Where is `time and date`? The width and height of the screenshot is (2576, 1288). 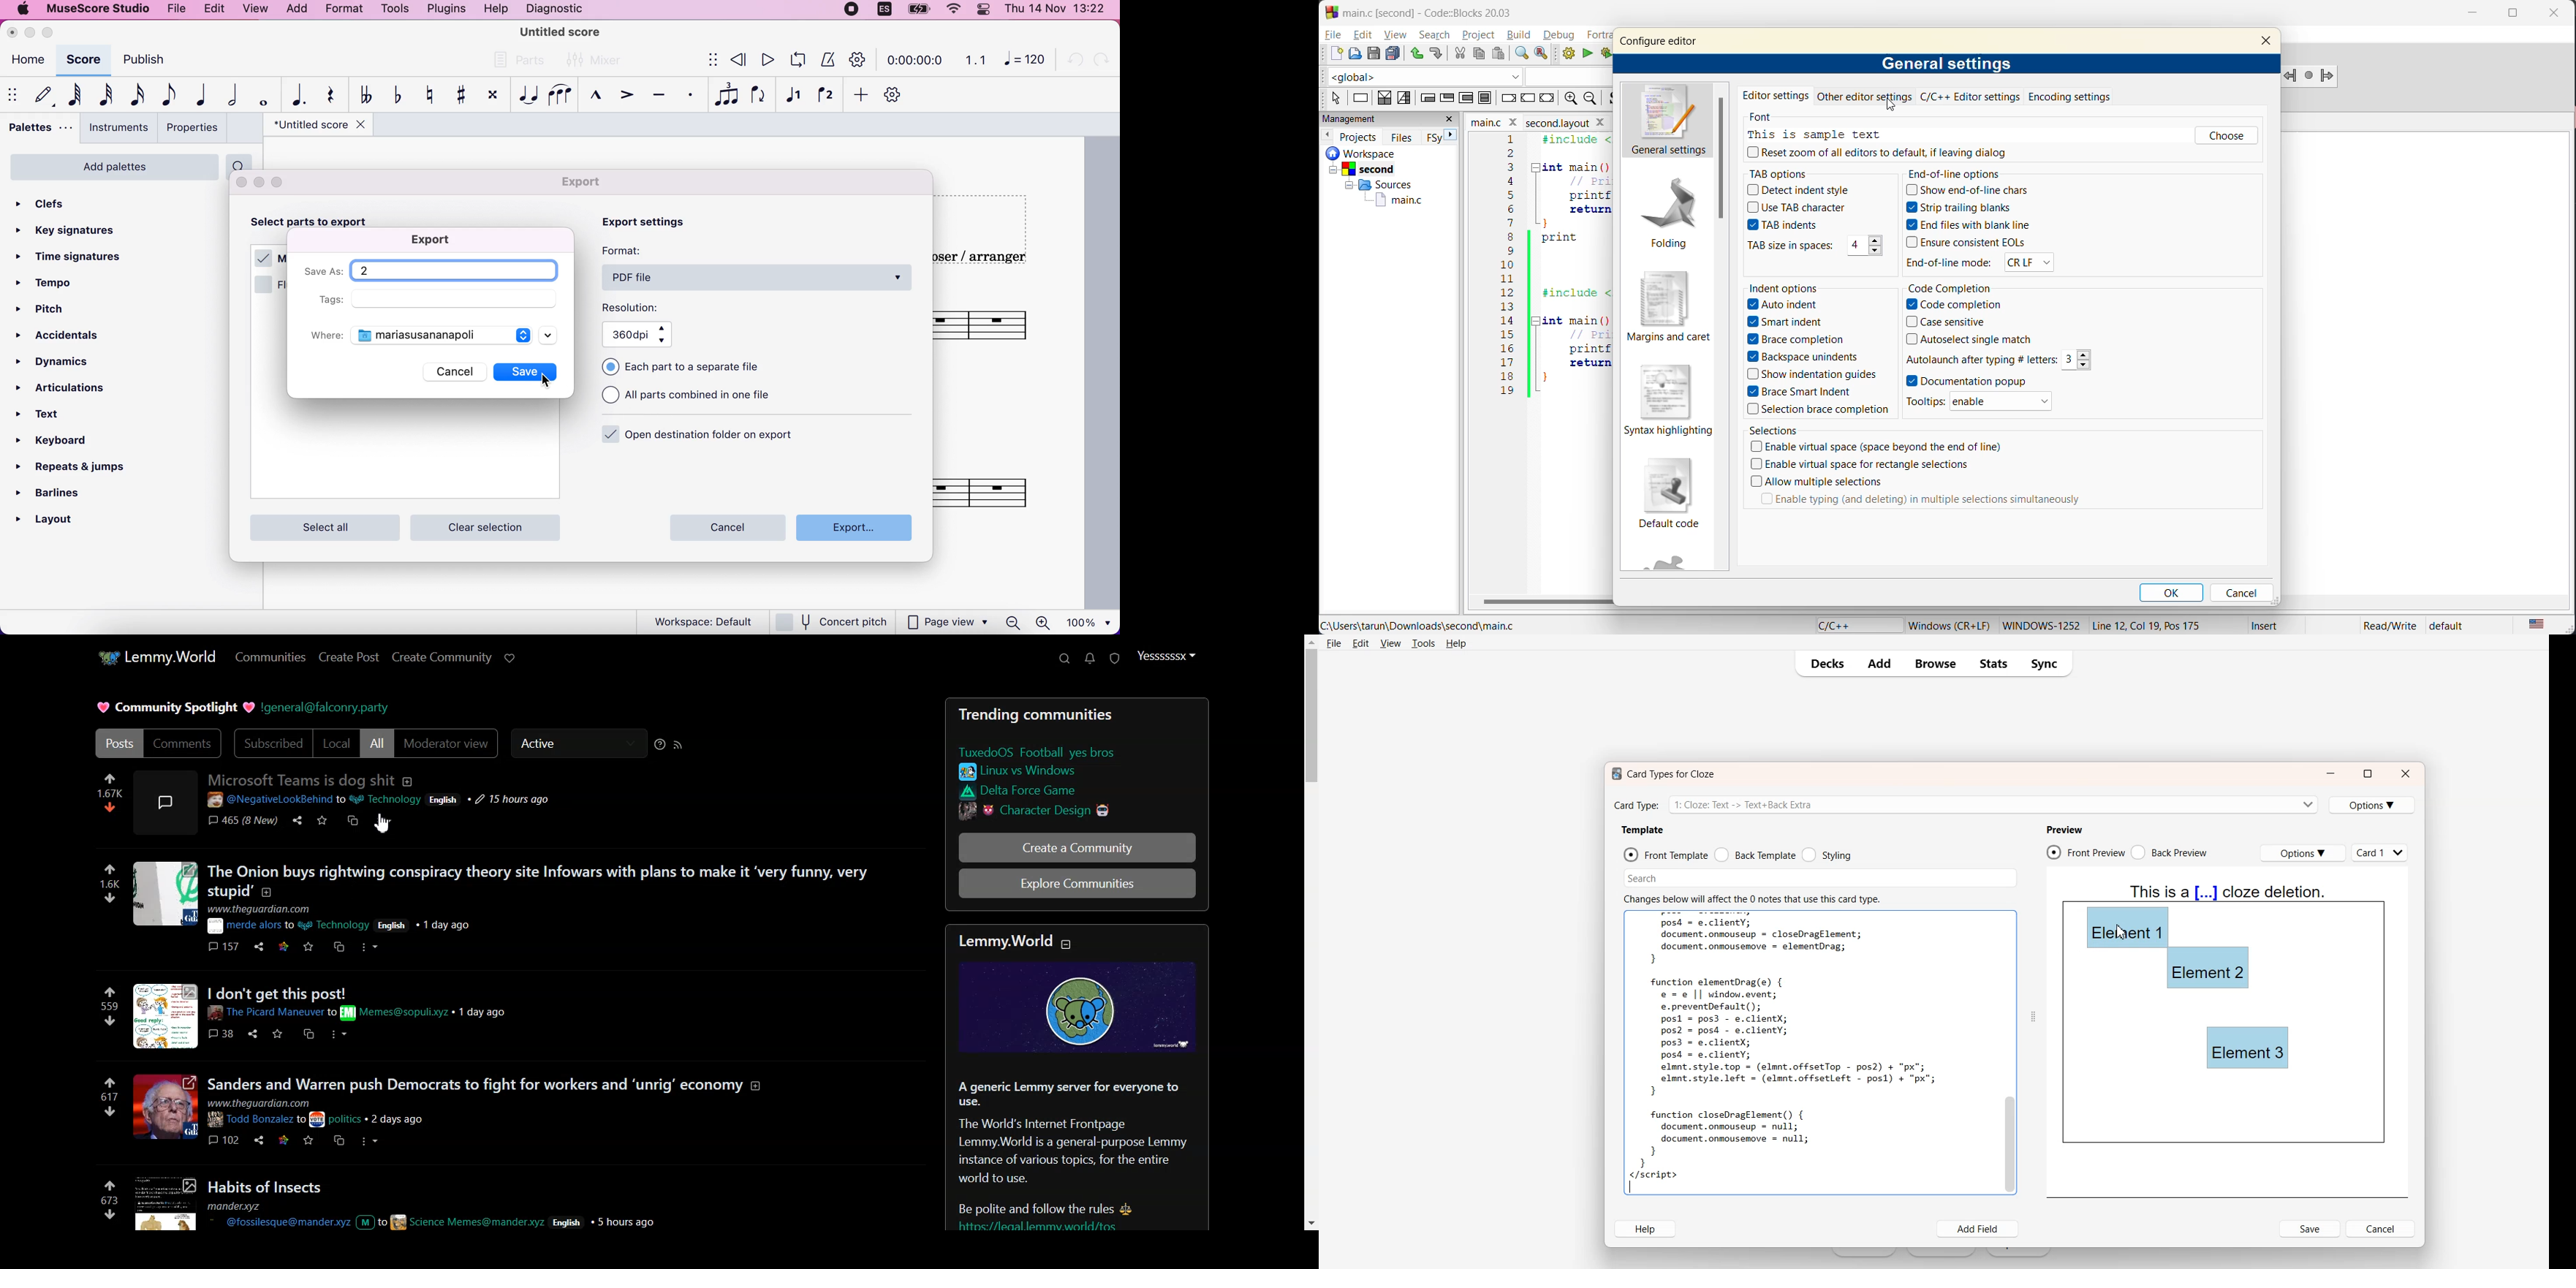
time and date is located at coordinates (1059, 11).